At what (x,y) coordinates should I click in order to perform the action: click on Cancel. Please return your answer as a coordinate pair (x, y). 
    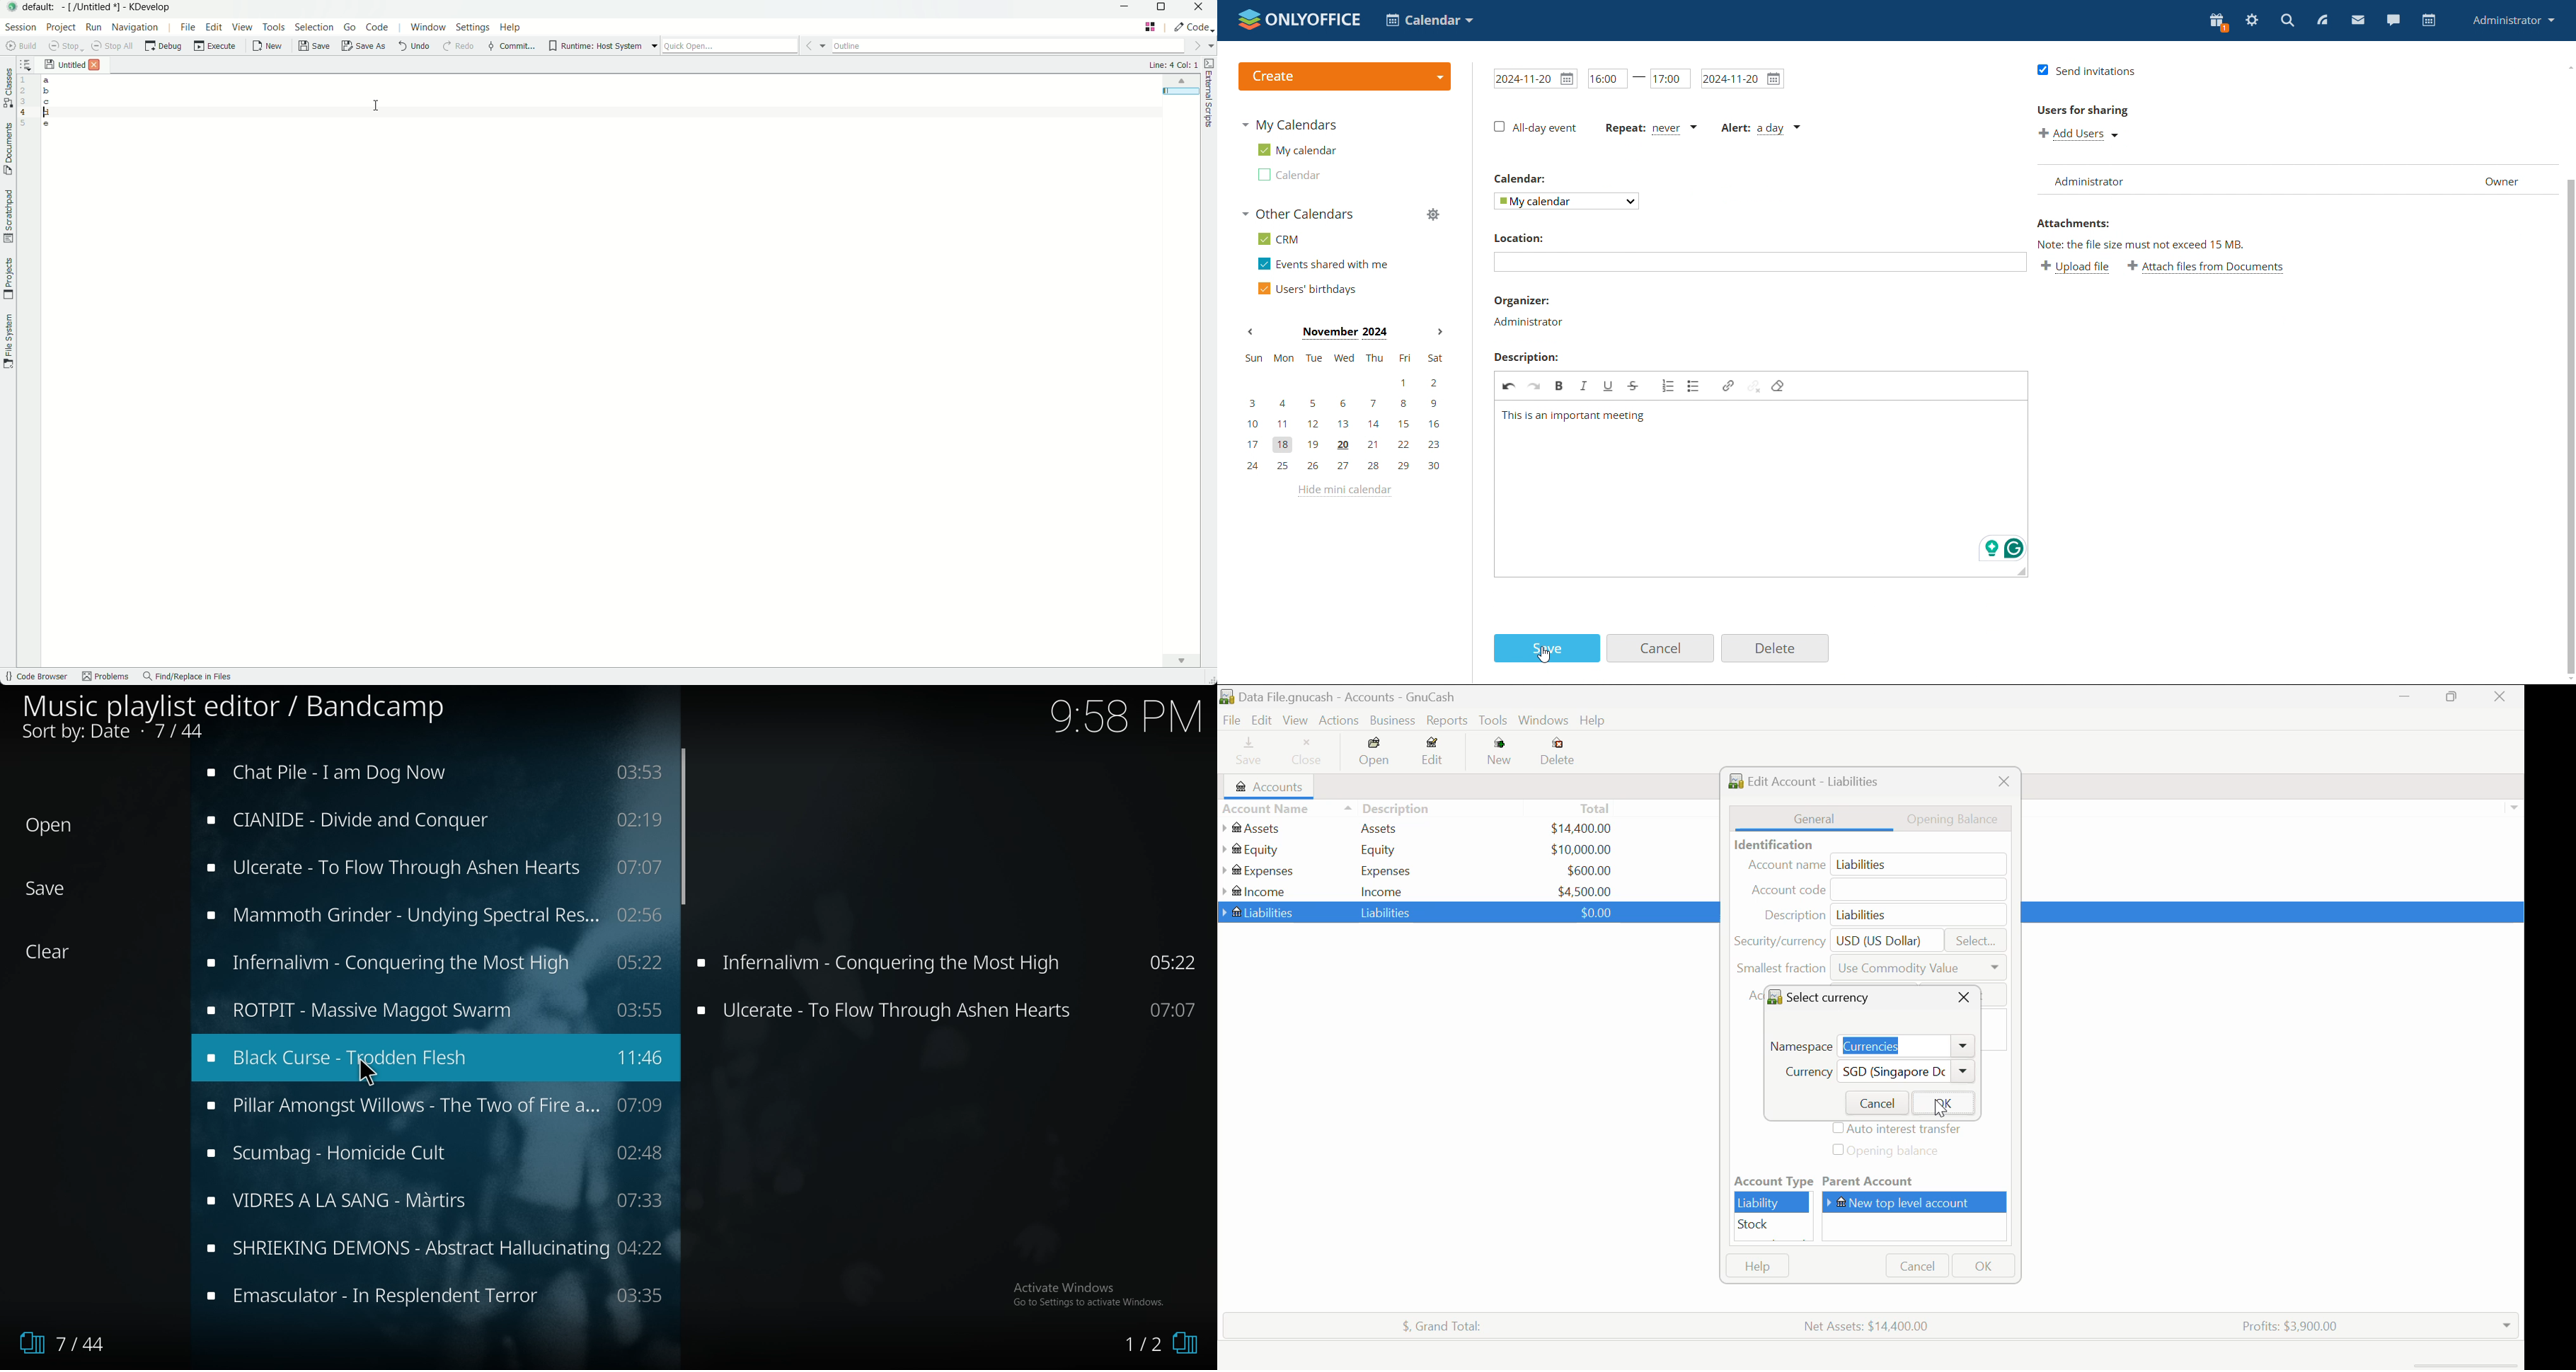
    Looking at the image, I should click on (1874, 1102).